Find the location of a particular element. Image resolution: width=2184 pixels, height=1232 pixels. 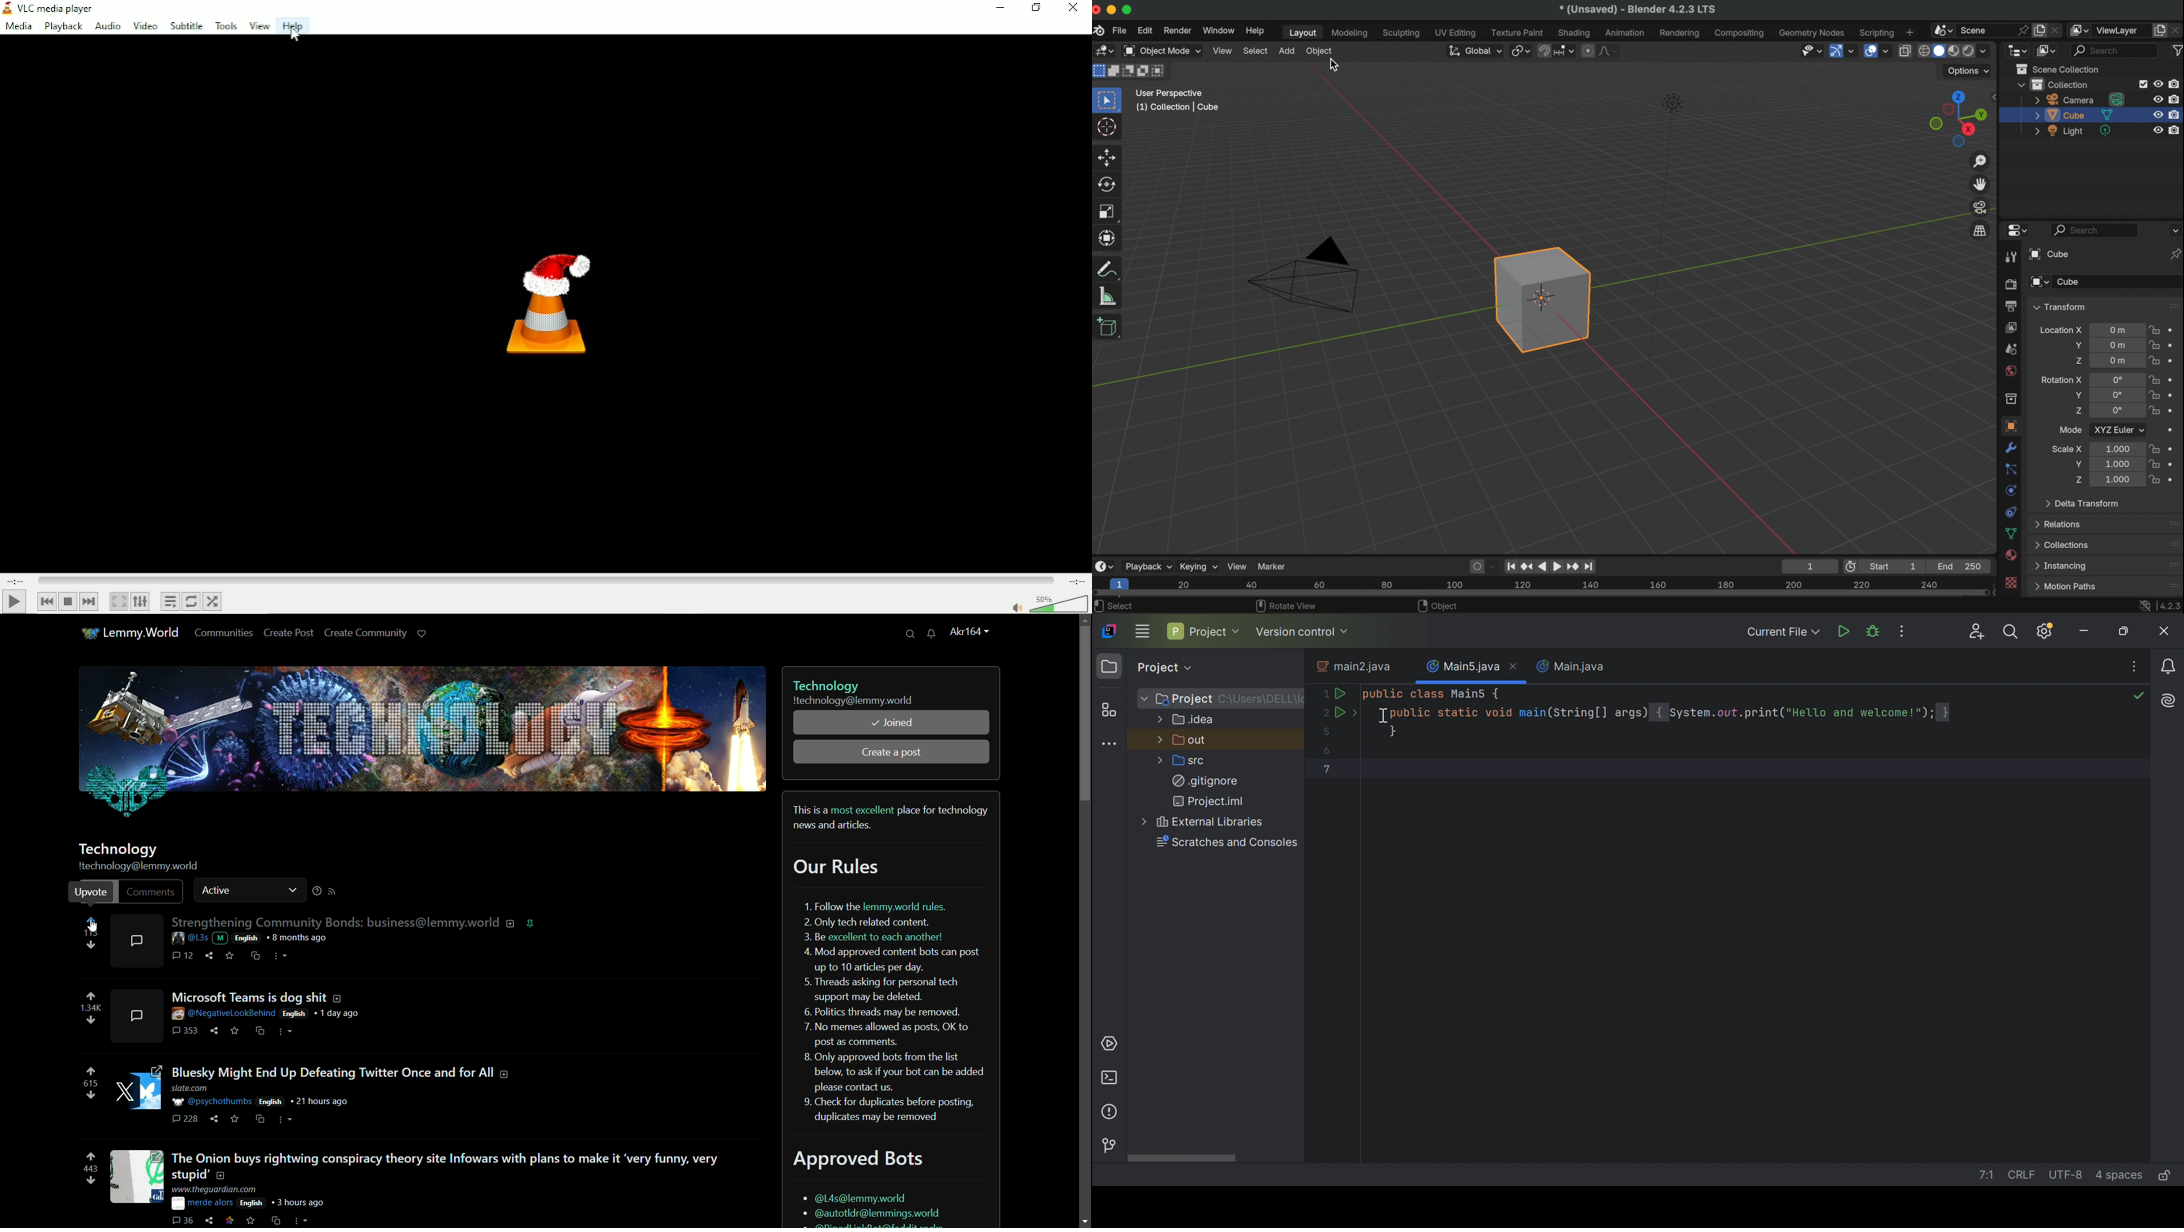

scene is located at coordinates (2011, 349).